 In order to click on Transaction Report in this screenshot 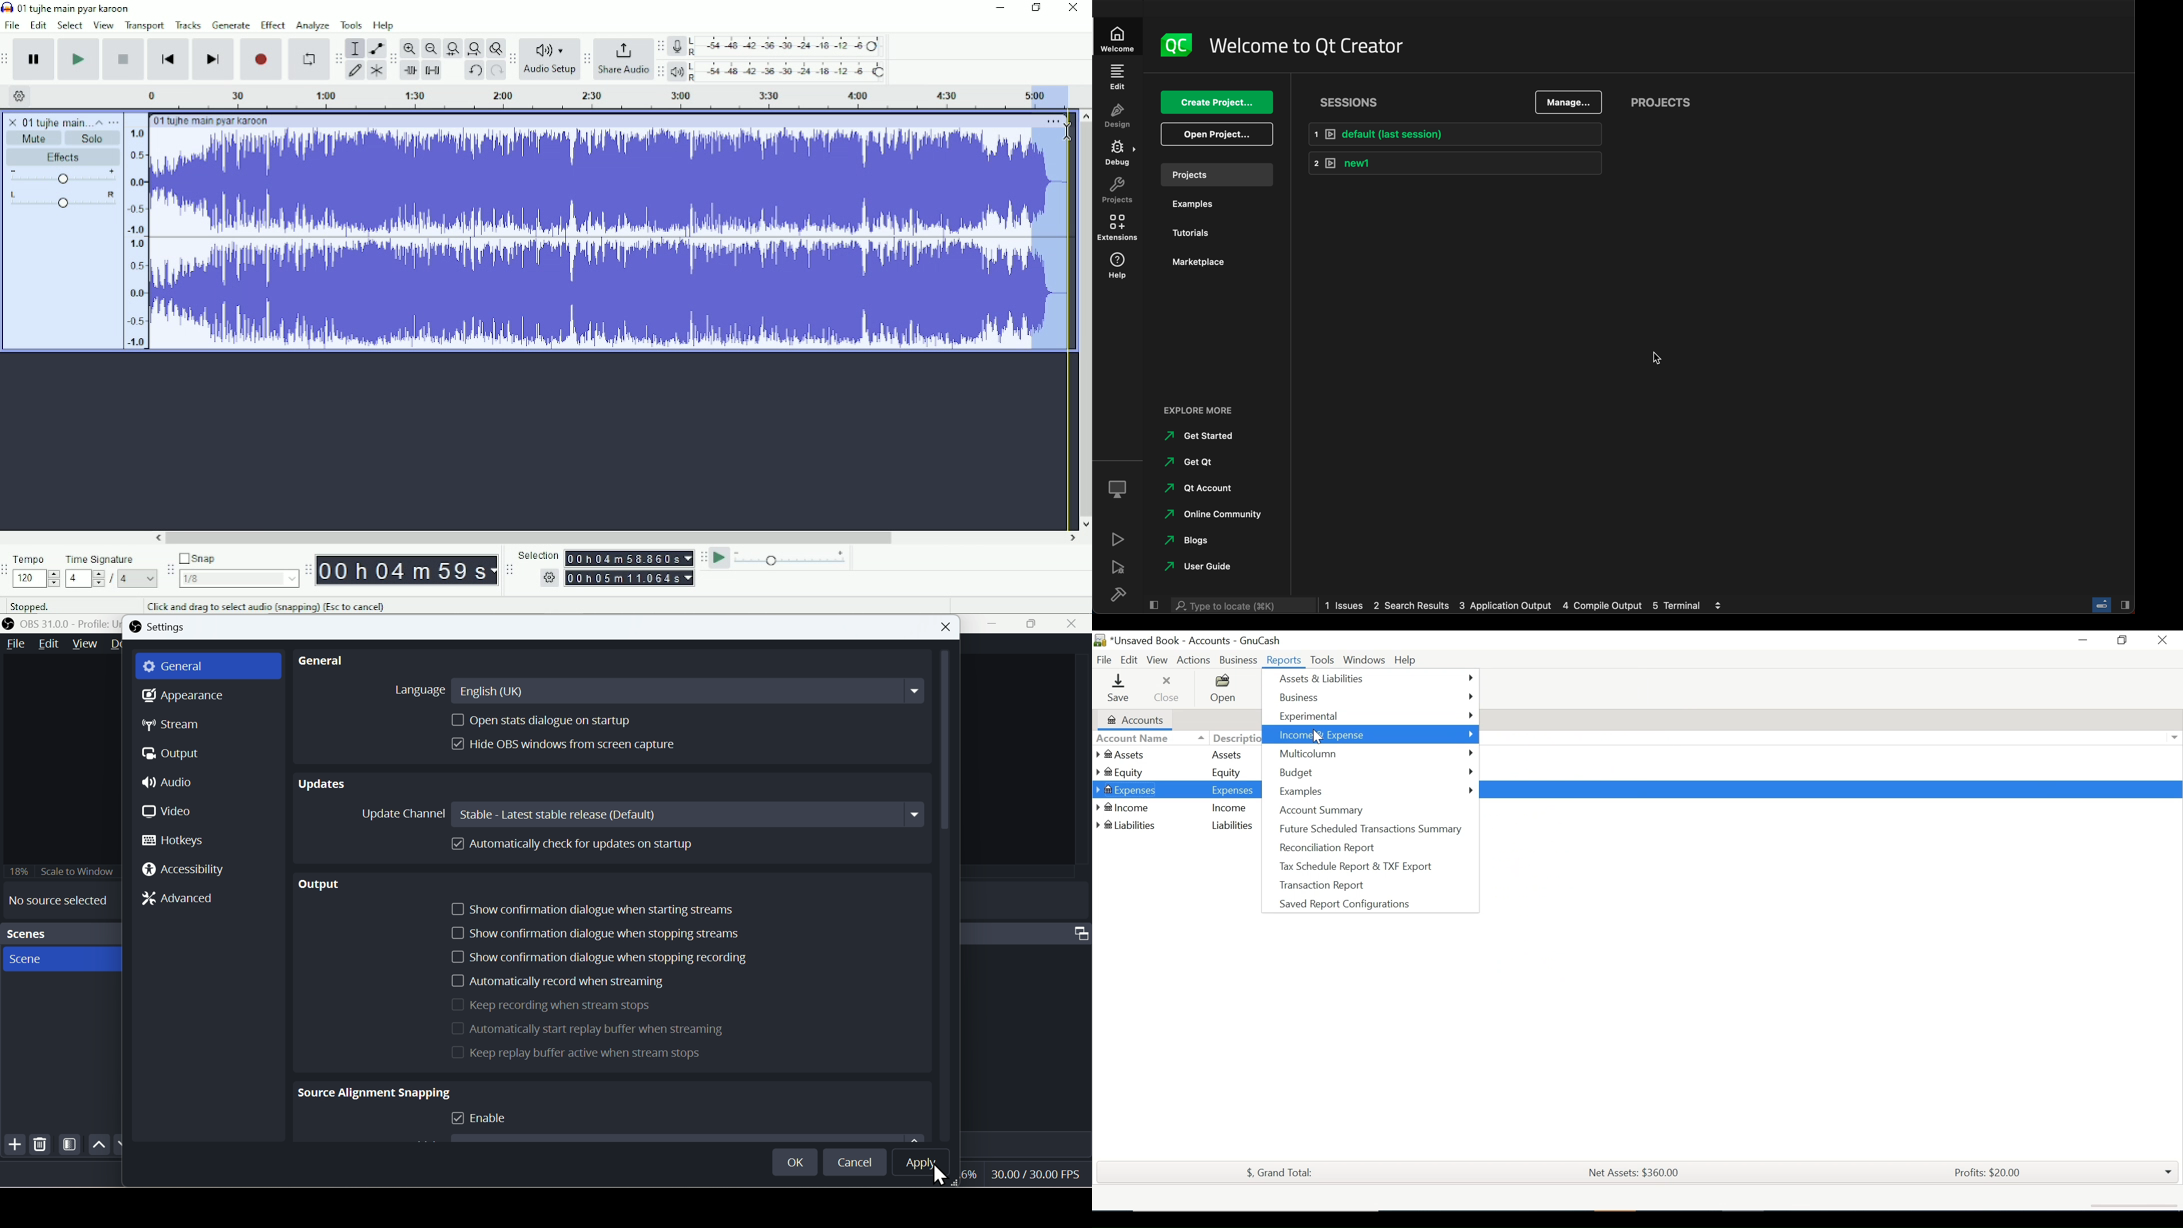, I will do `click(1317, 885)`.